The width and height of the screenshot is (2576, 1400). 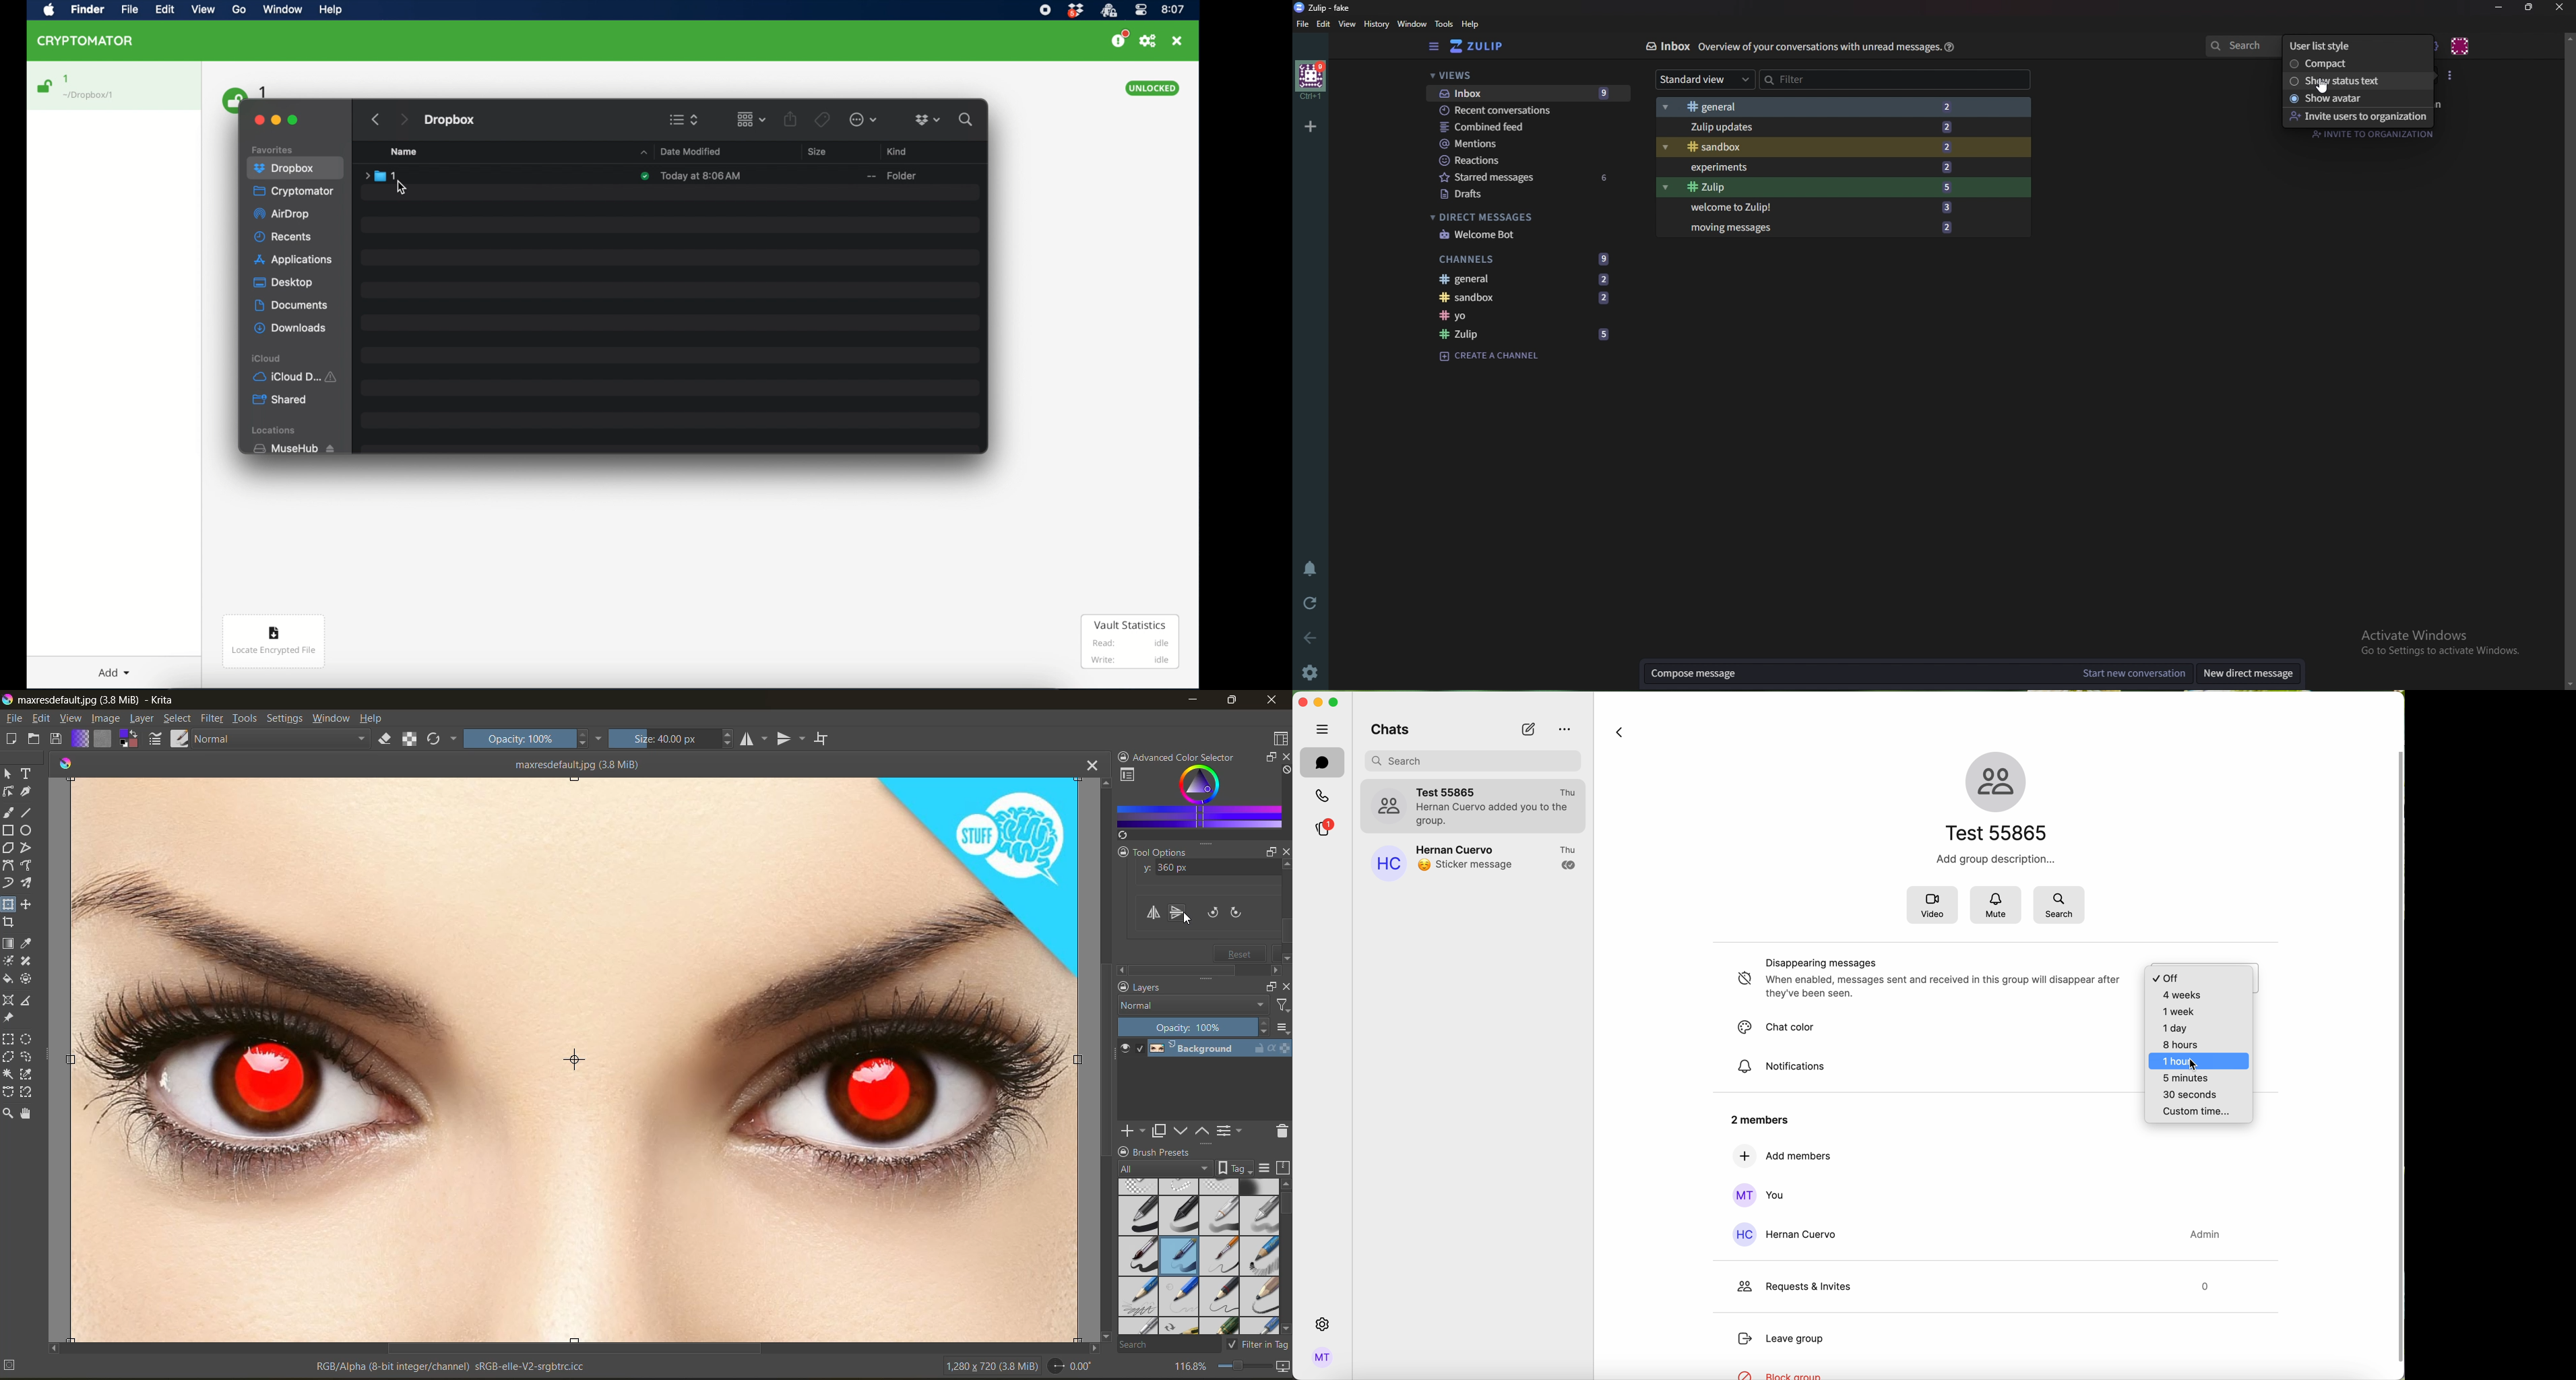 I want to click on locations, so click(x=276, y=431).